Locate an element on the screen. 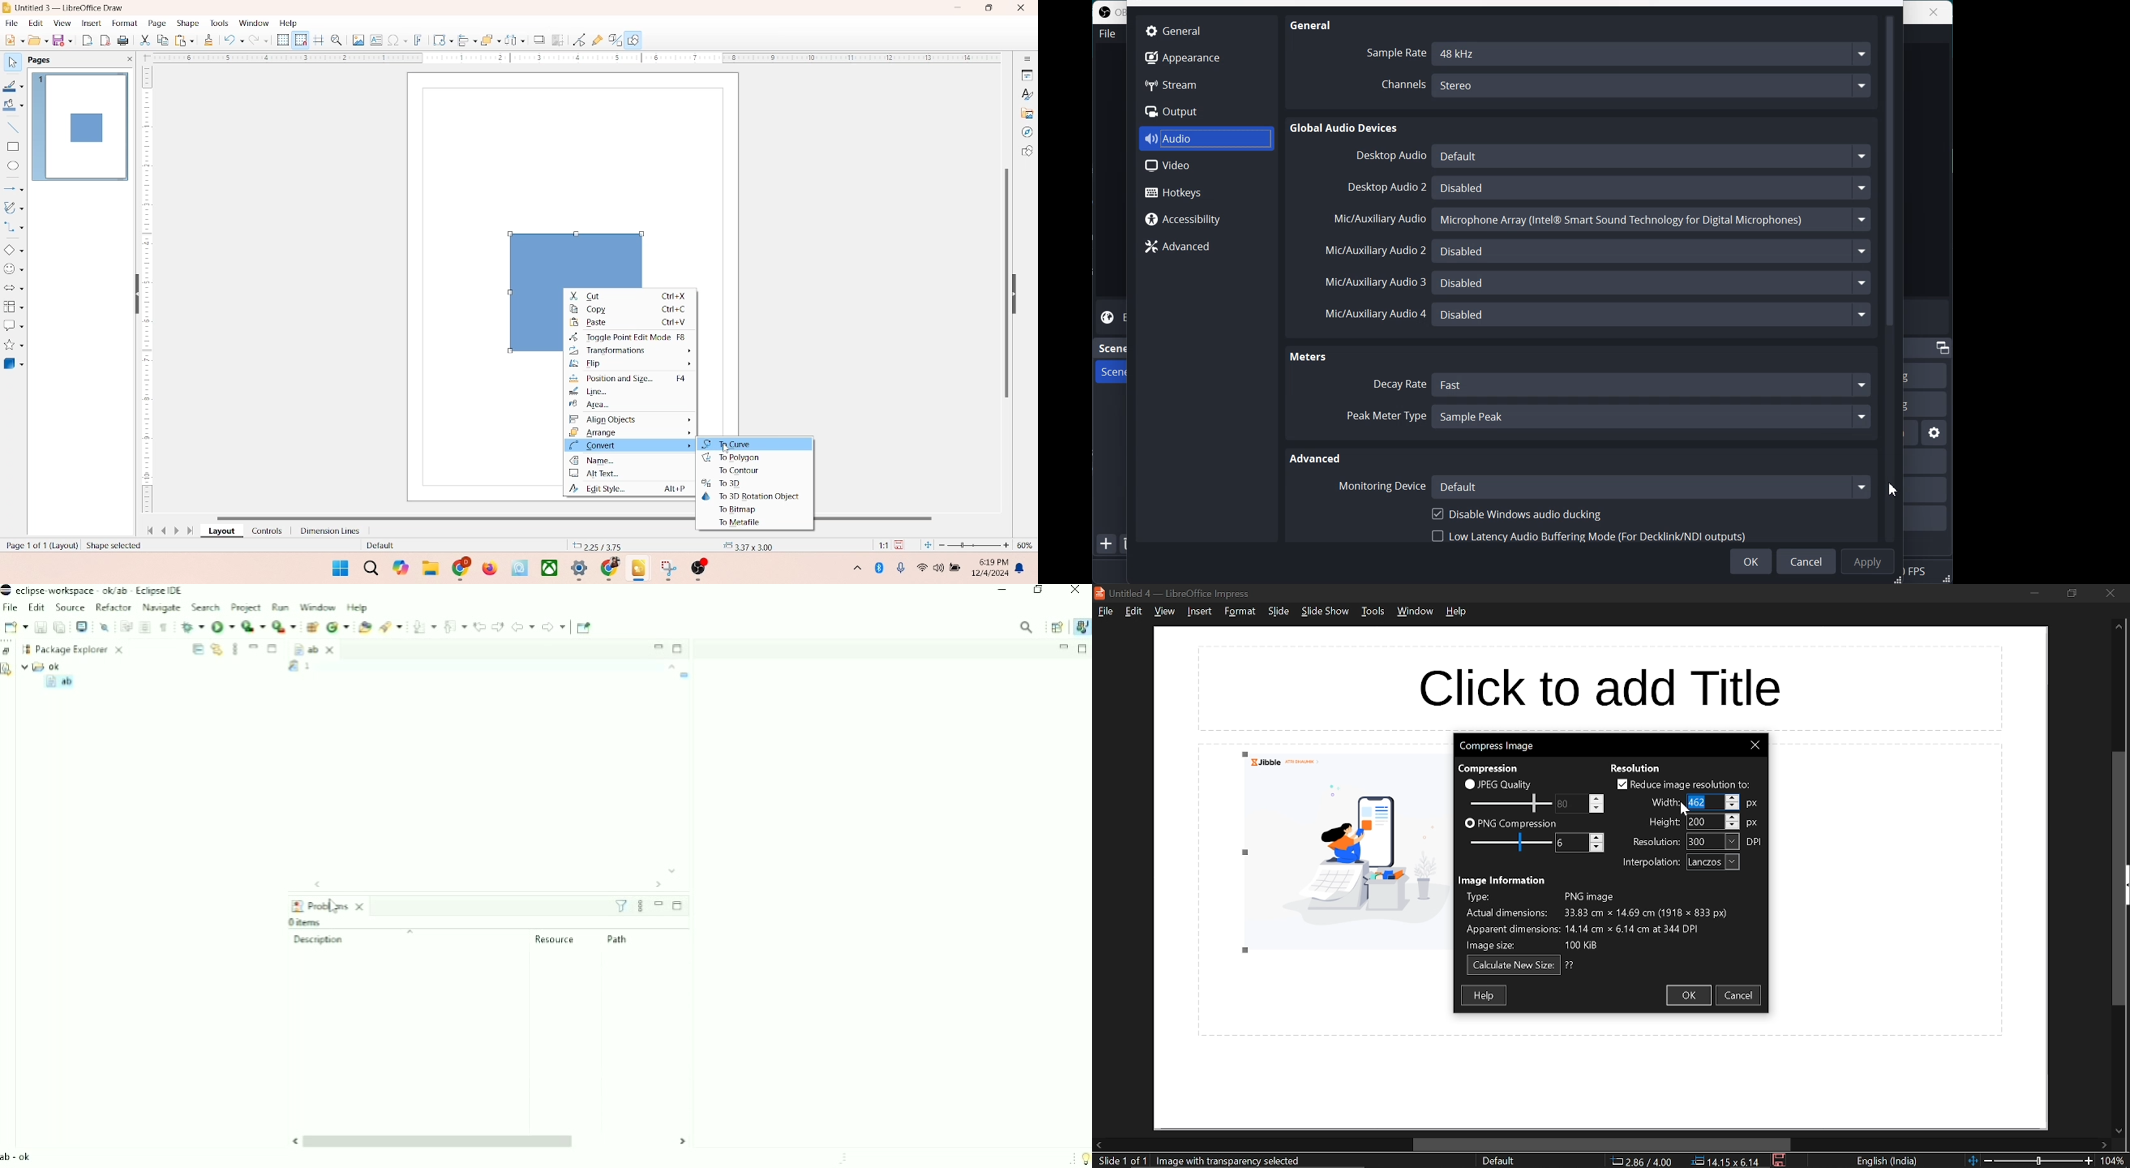  Advanced is located at coordinates (1206, 246).